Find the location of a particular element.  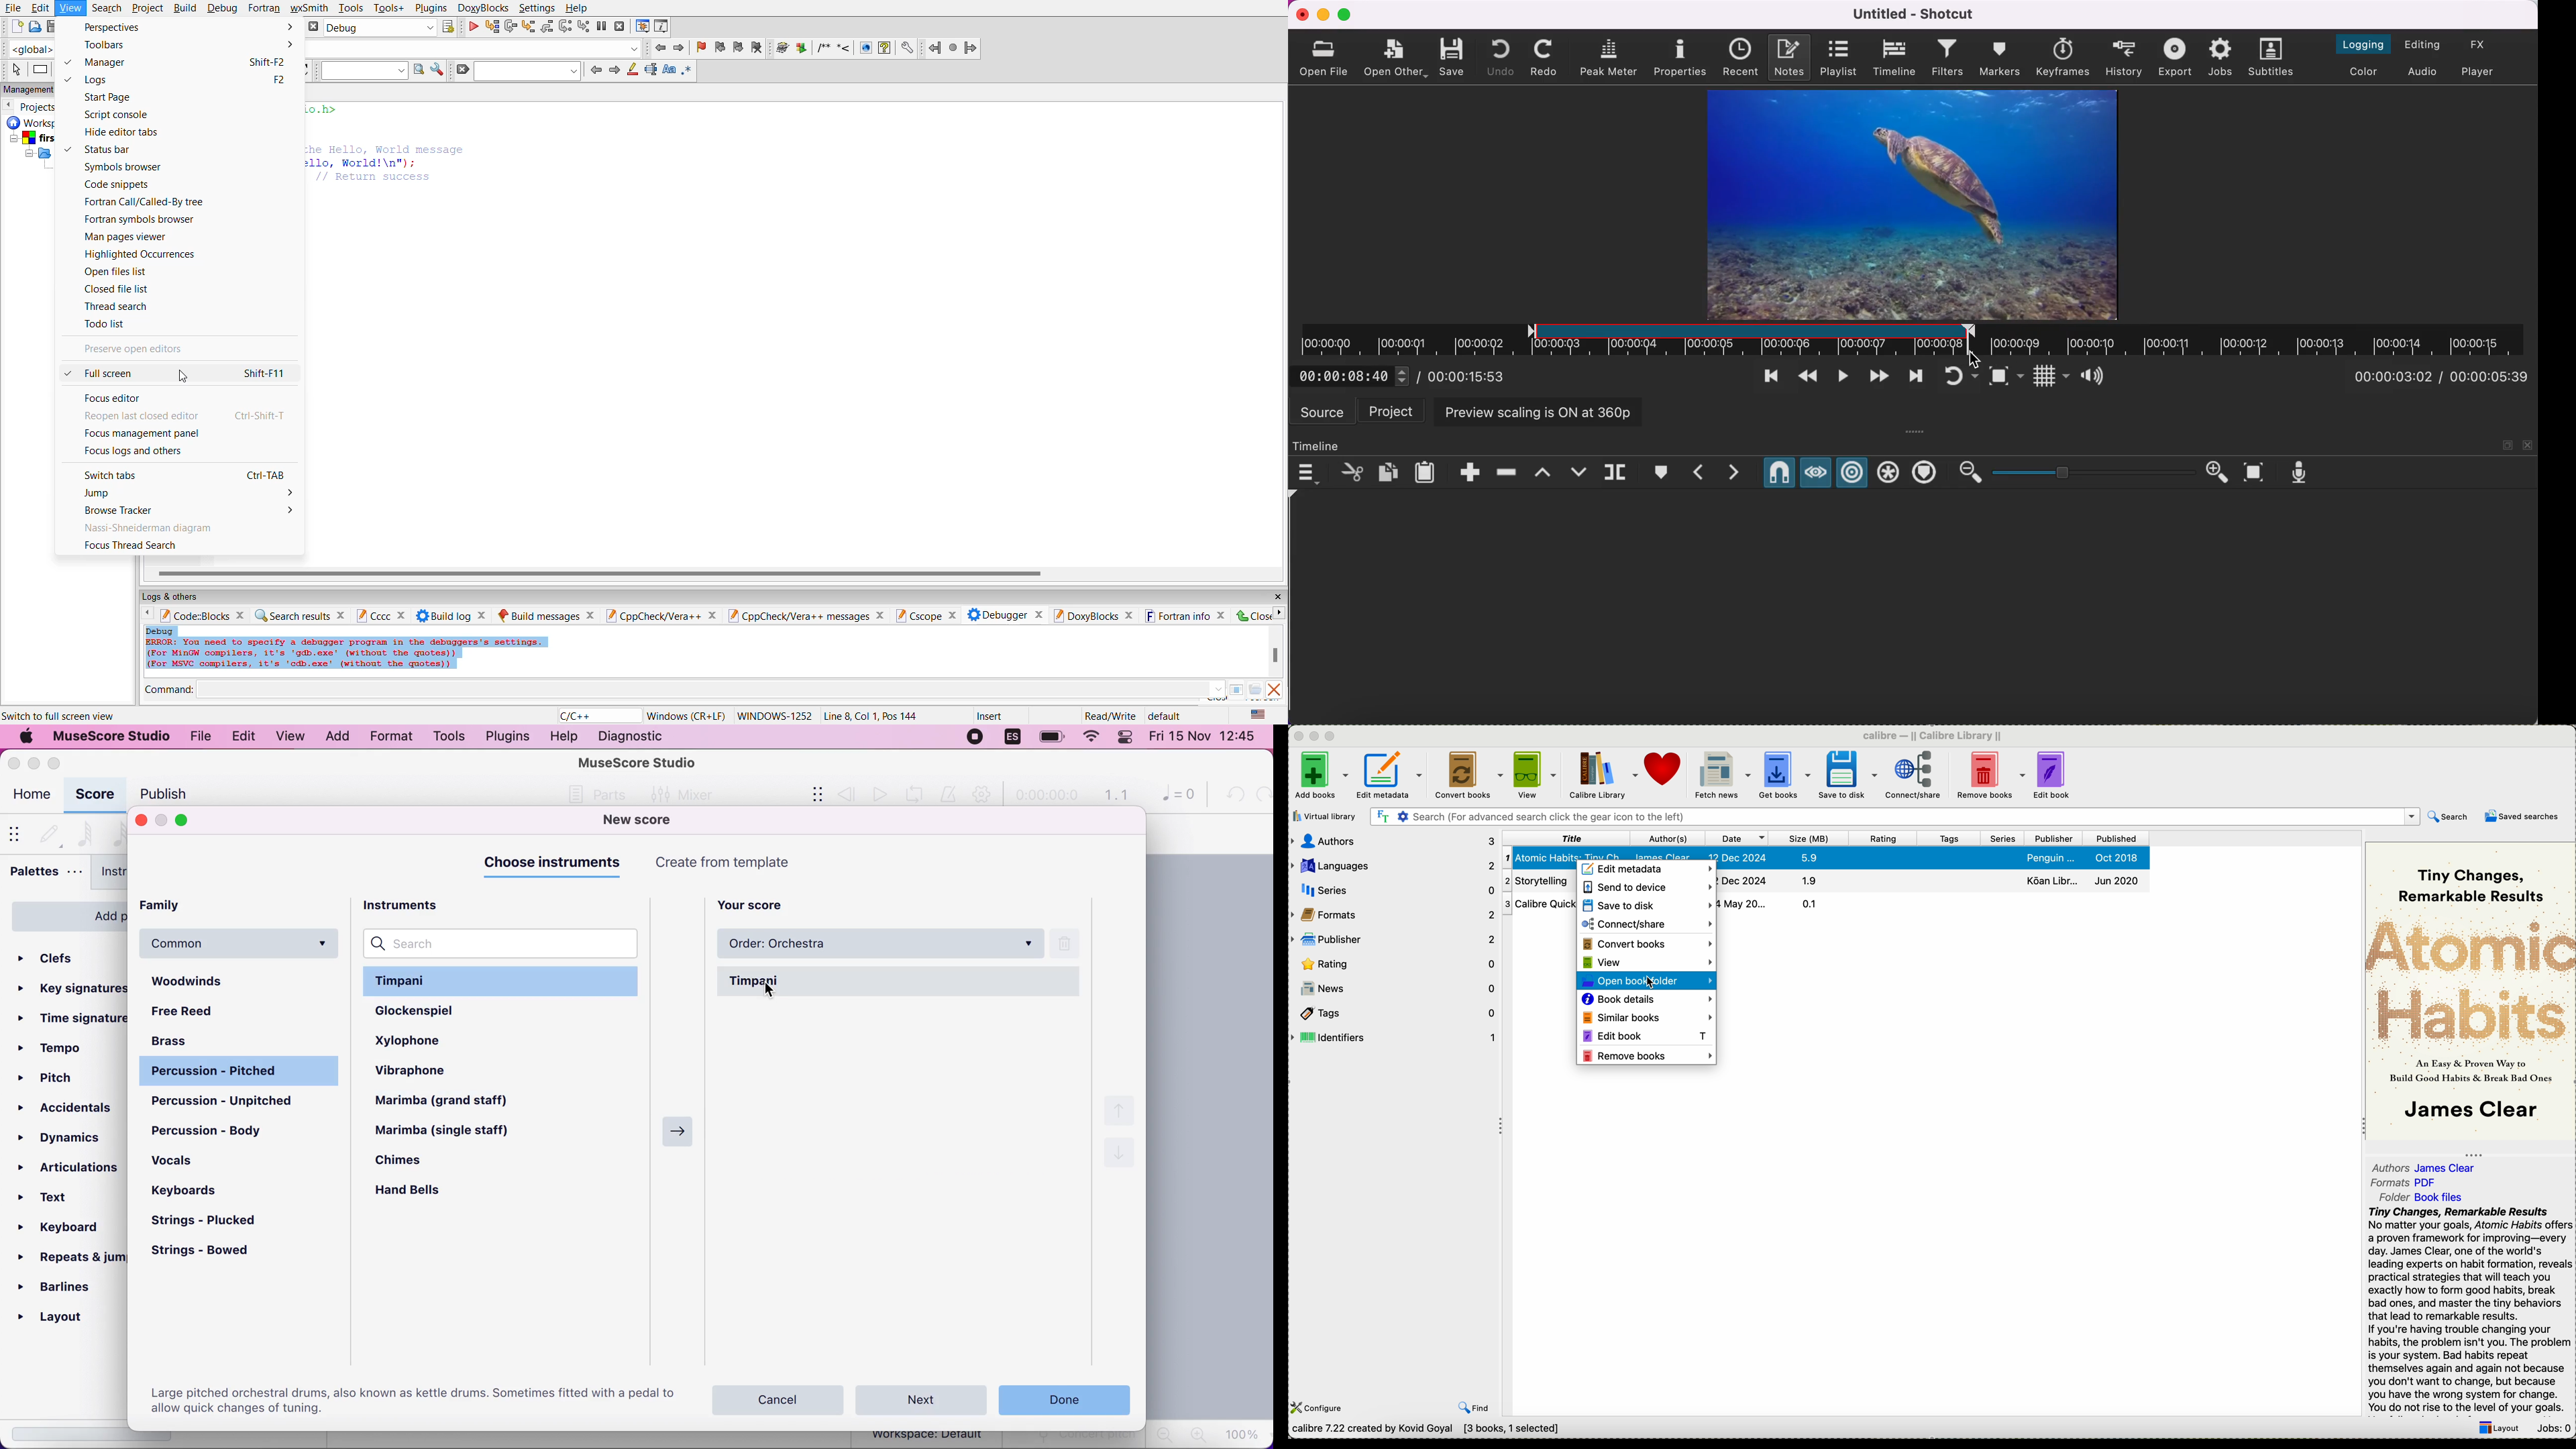

common is located at coordinates (241, 943).